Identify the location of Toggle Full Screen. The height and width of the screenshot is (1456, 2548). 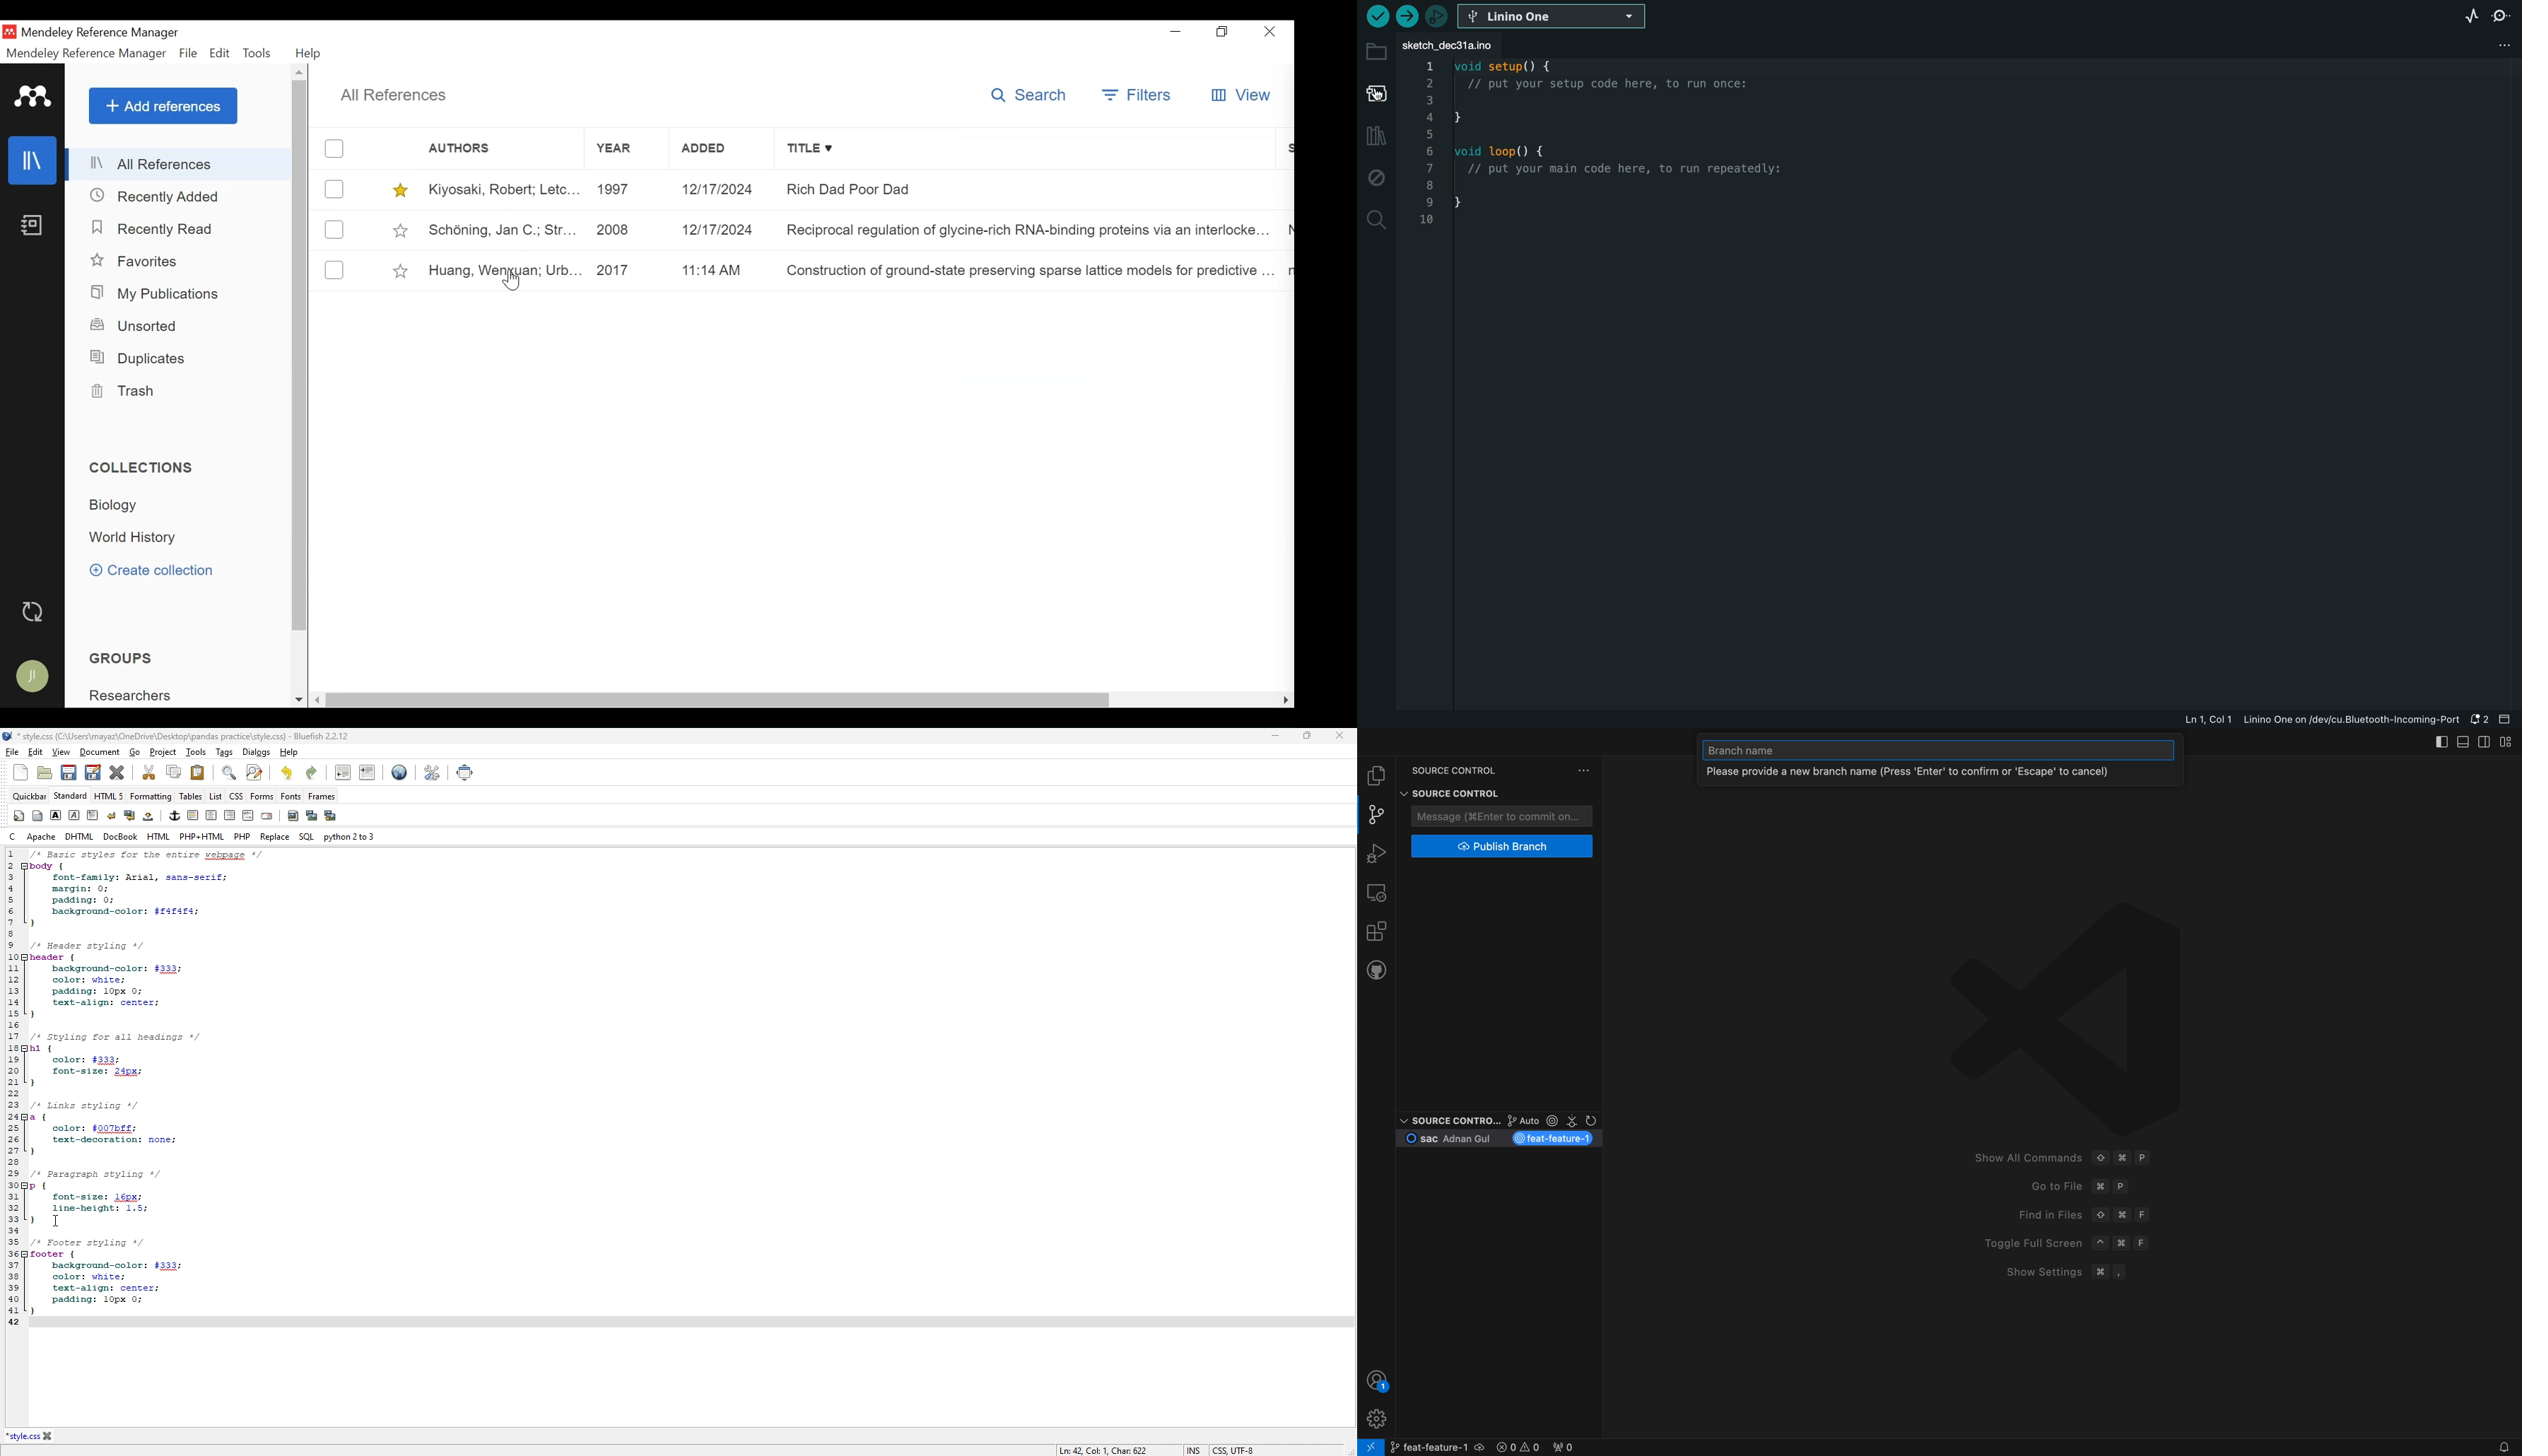
(2027, 1243).